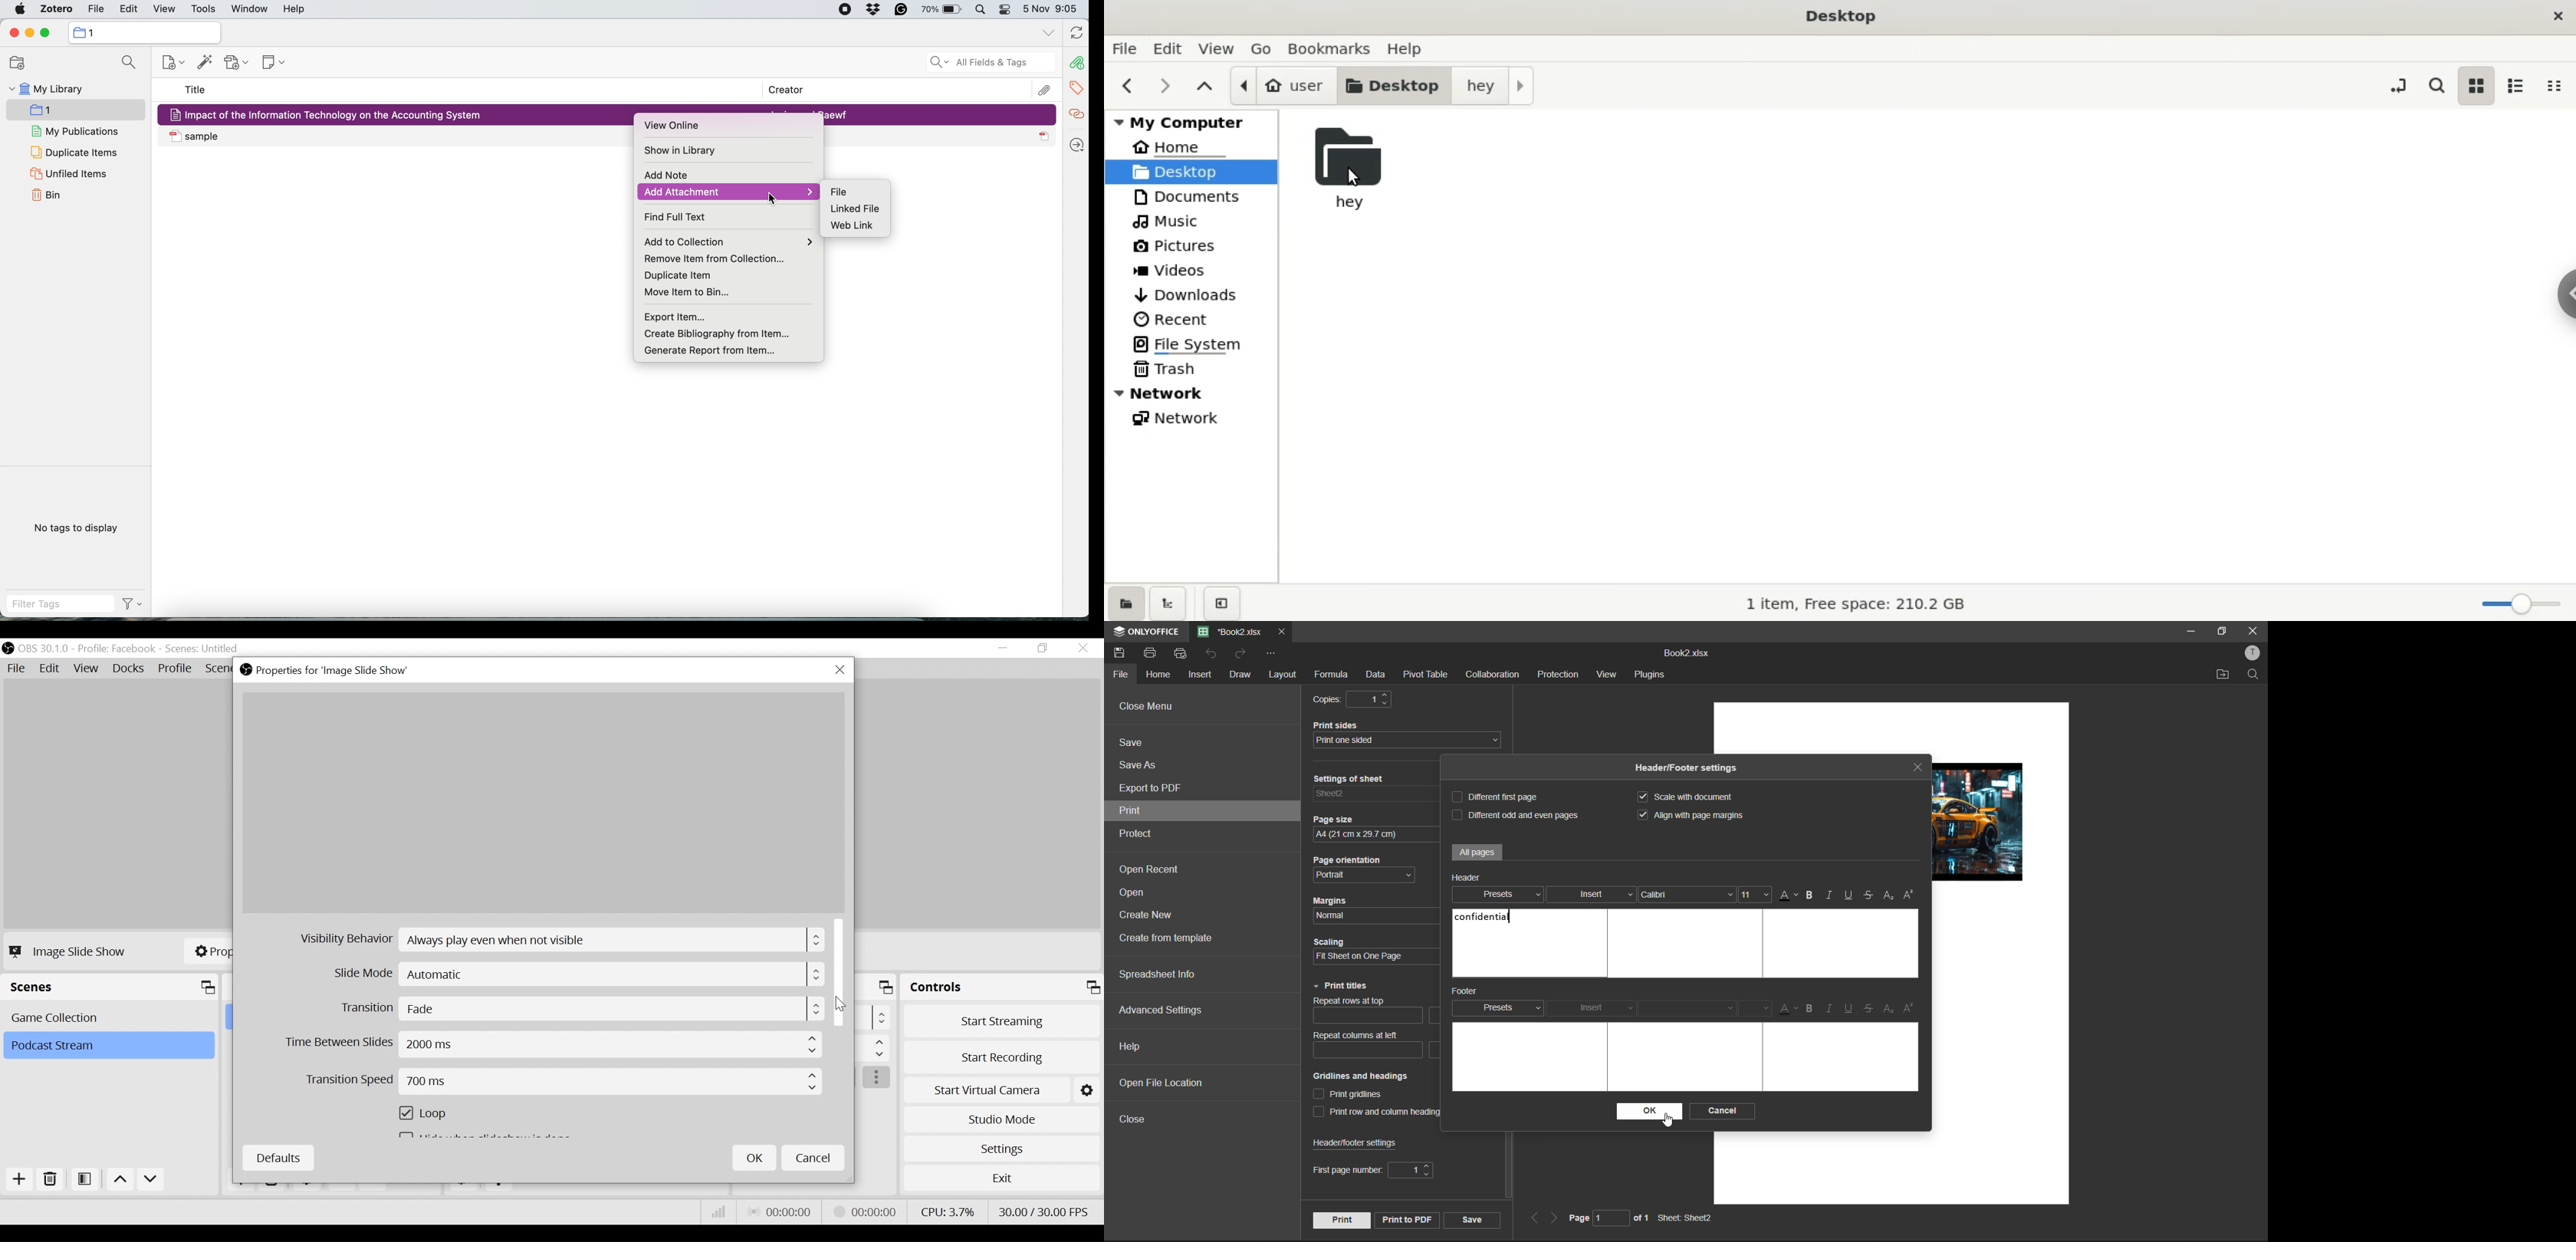 The height and width of the screenshot is (1260, 2576). I want to click on duplicate items, so click(74, 152).